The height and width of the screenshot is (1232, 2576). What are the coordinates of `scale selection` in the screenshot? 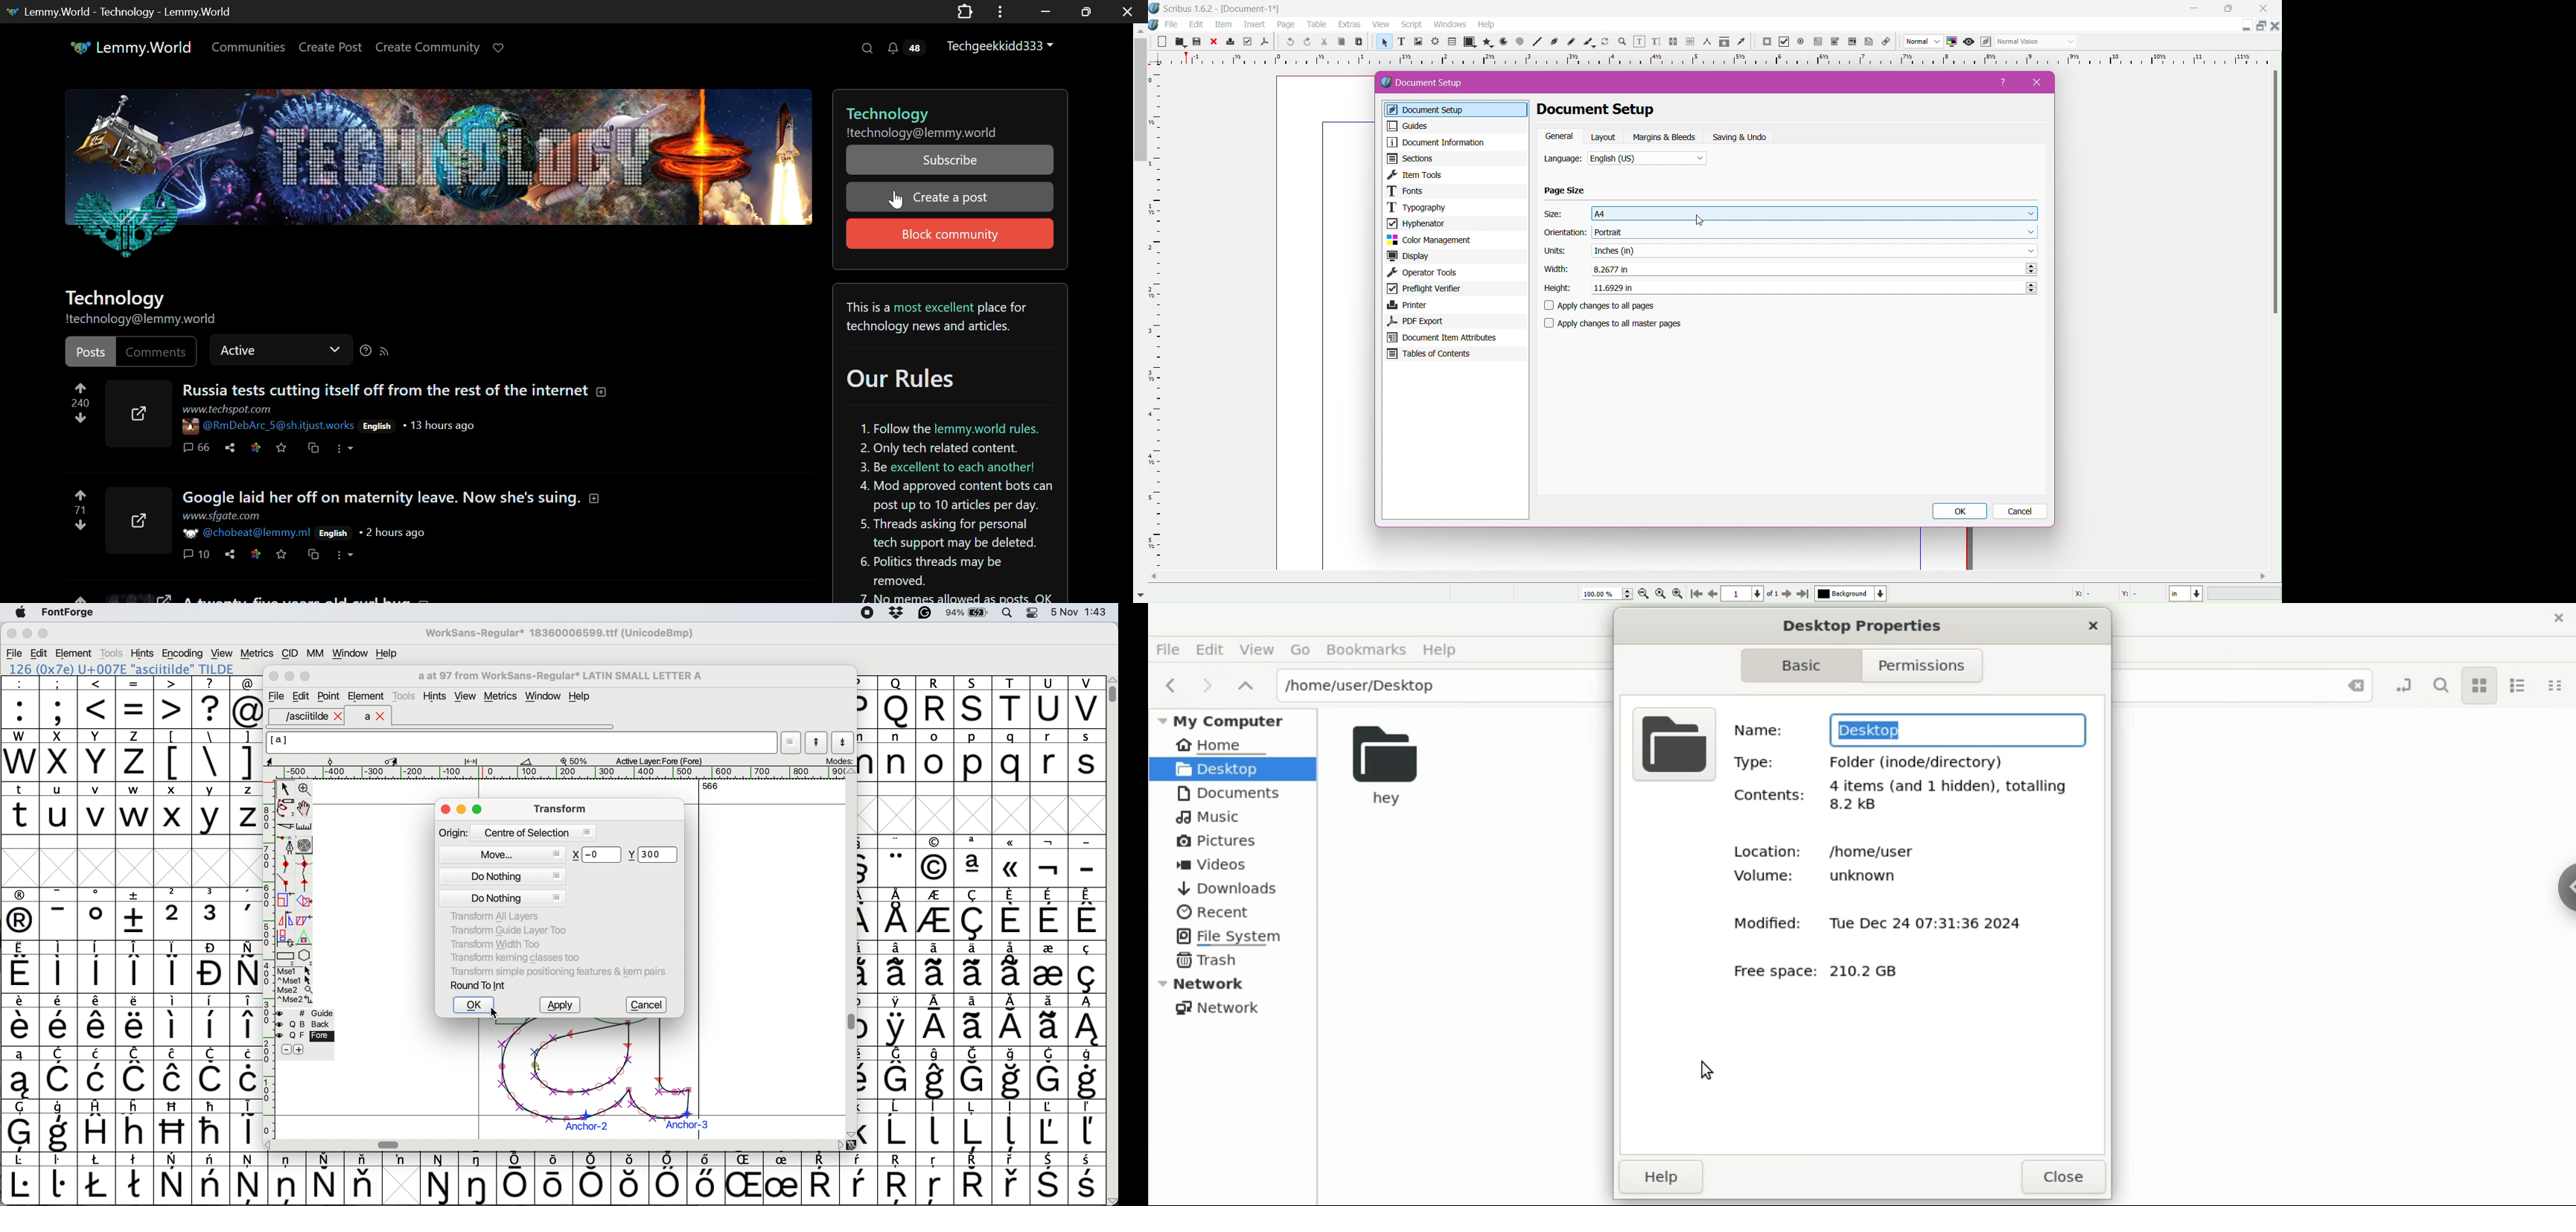 It's located at (286, 900).